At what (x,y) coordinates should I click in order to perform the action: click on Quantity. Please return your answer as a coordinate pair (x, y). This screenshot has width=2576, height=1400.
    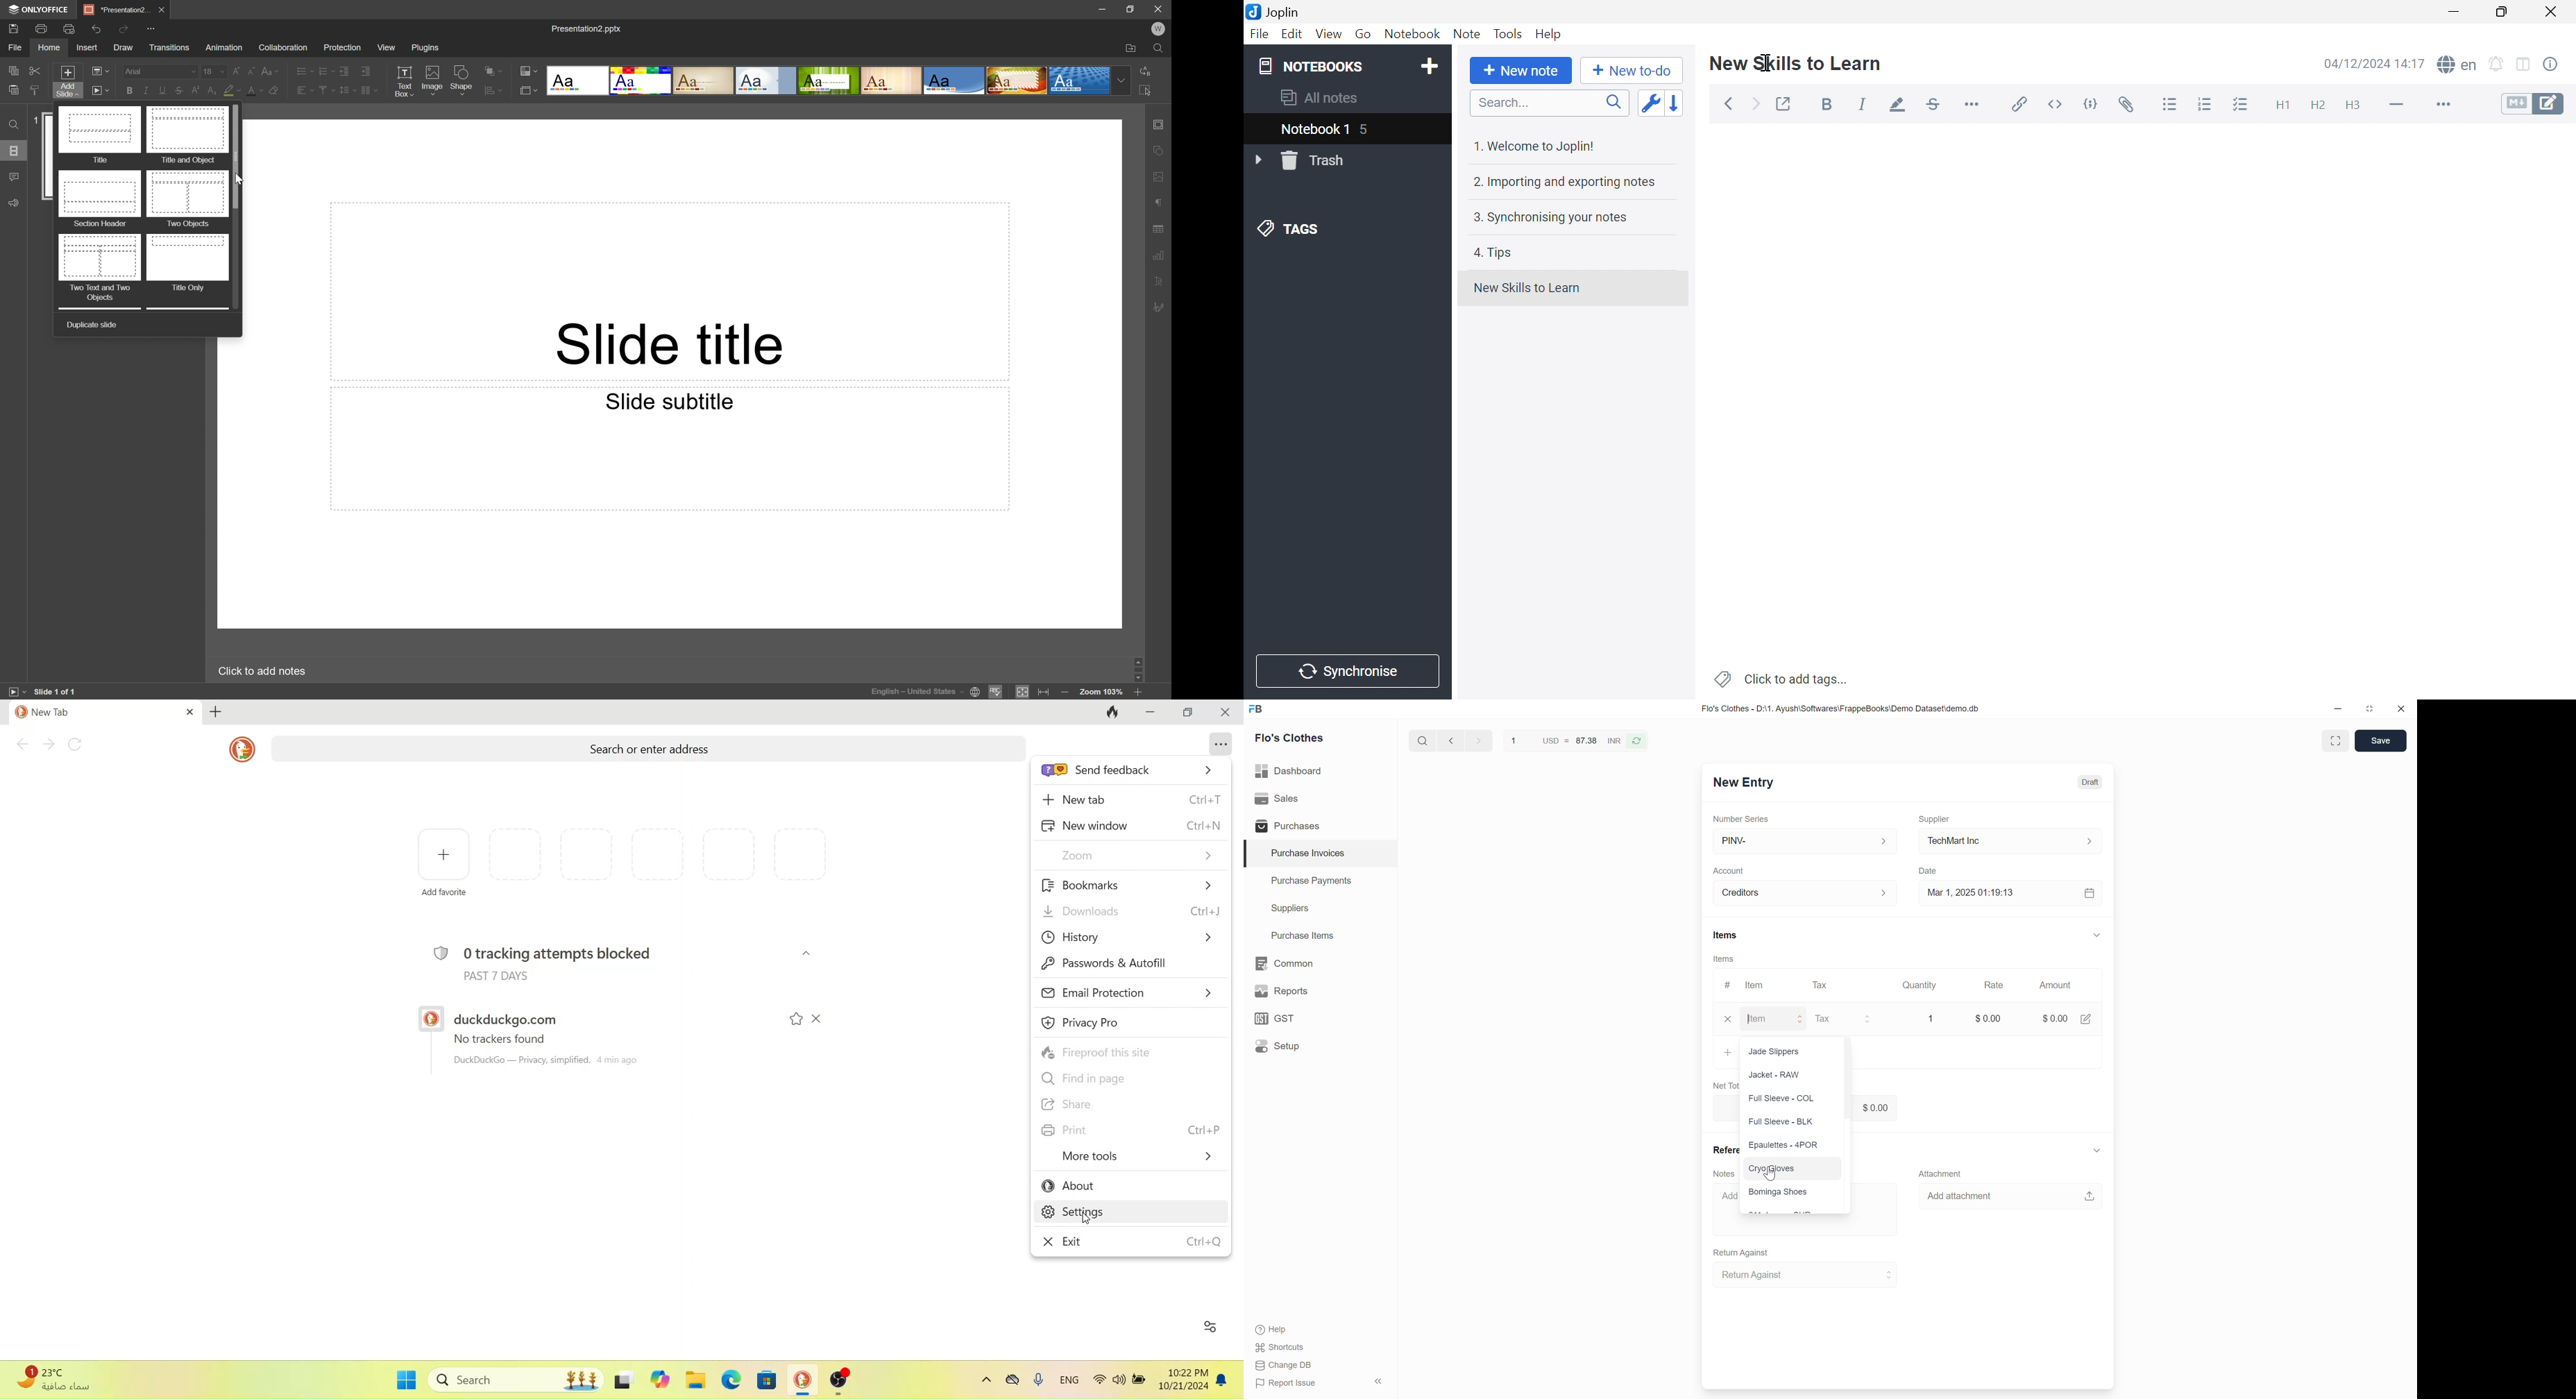
    Looking at the image, I should click on (1922, 986).